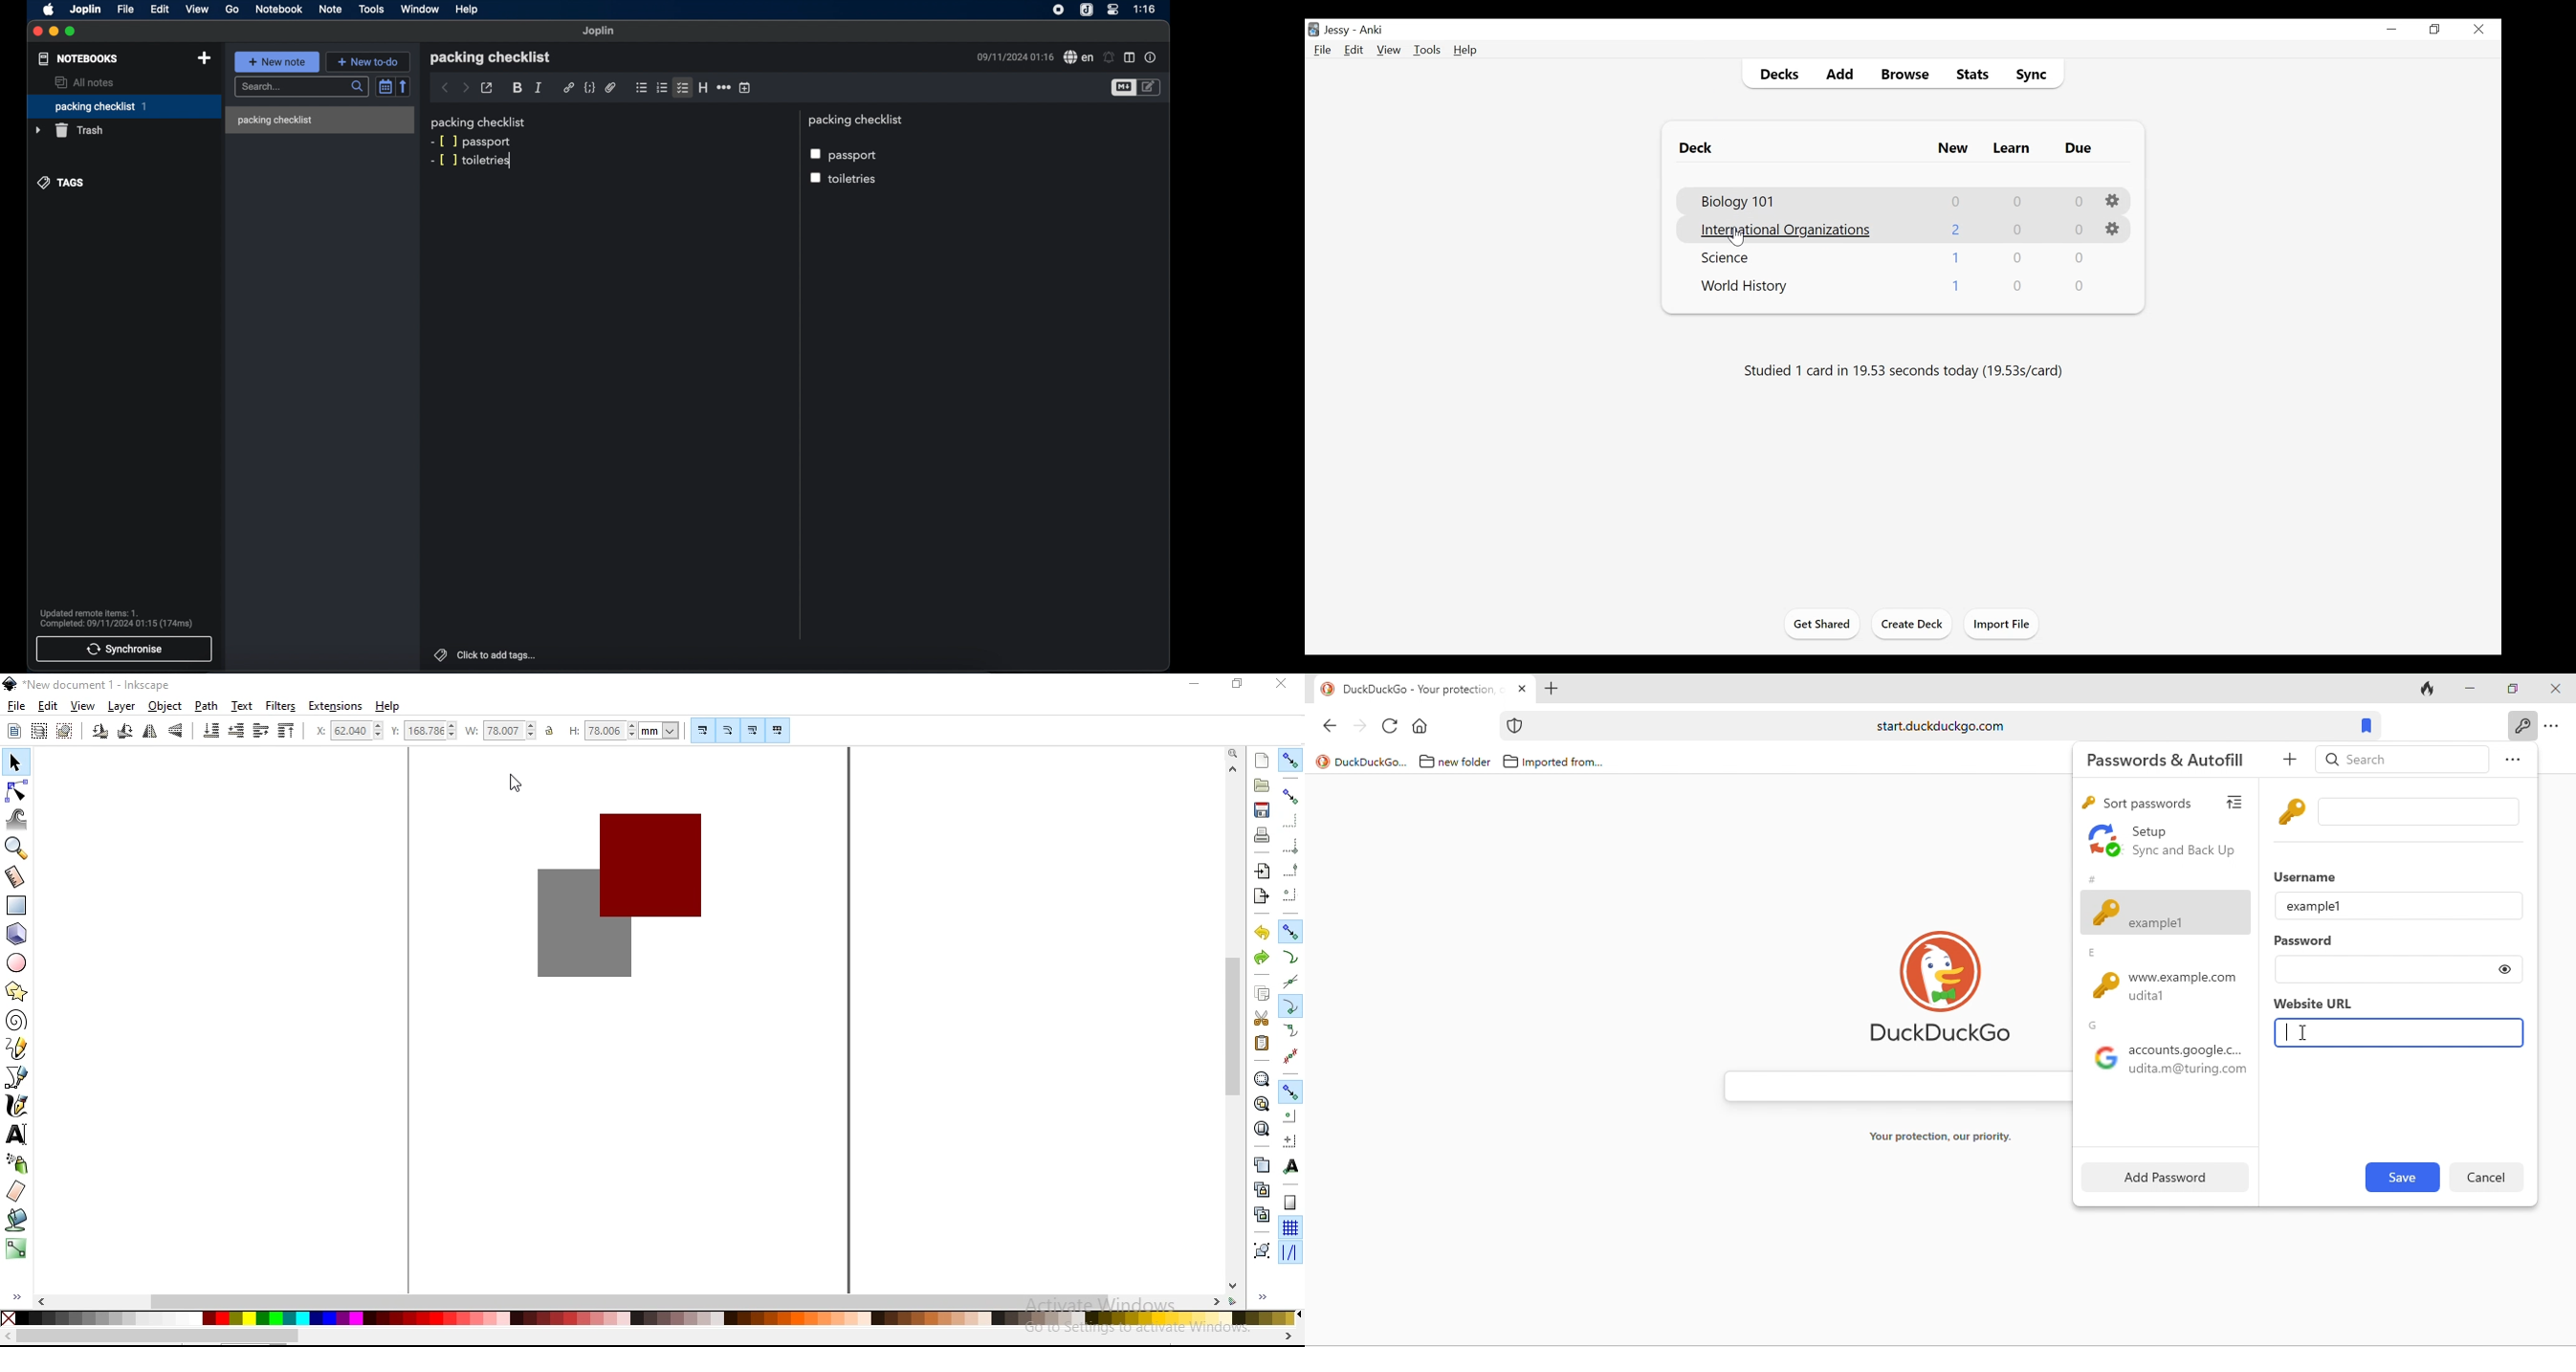 The image size is (2576, 1372). What do you see at coordinates (610, 87) in the screenshot?
I see `attach file` at bounding box center [610, 87].